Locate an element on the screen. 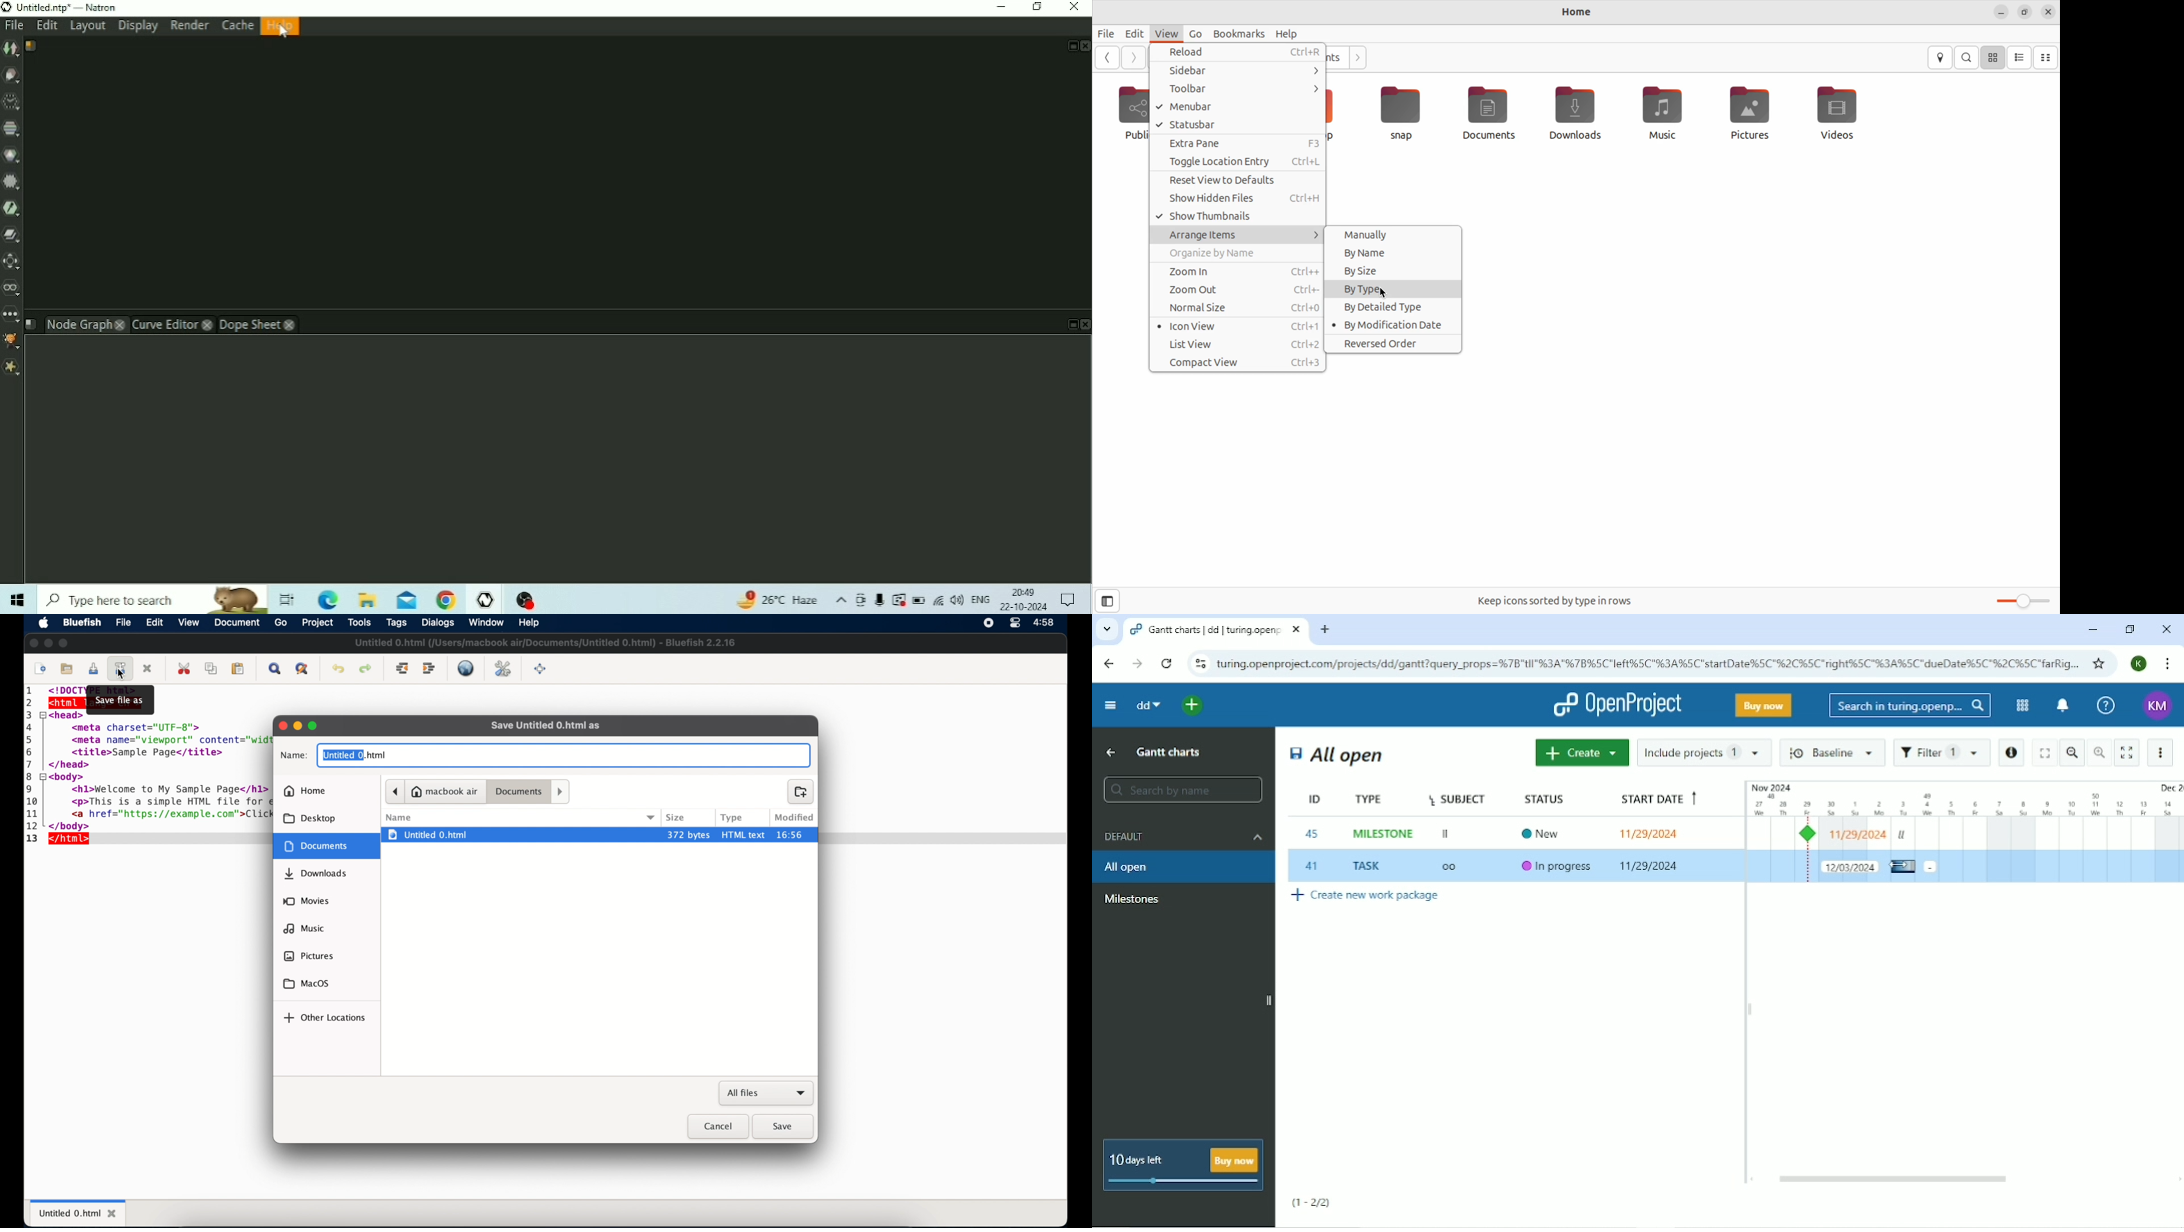  save is located at coordinates (784, 1127).